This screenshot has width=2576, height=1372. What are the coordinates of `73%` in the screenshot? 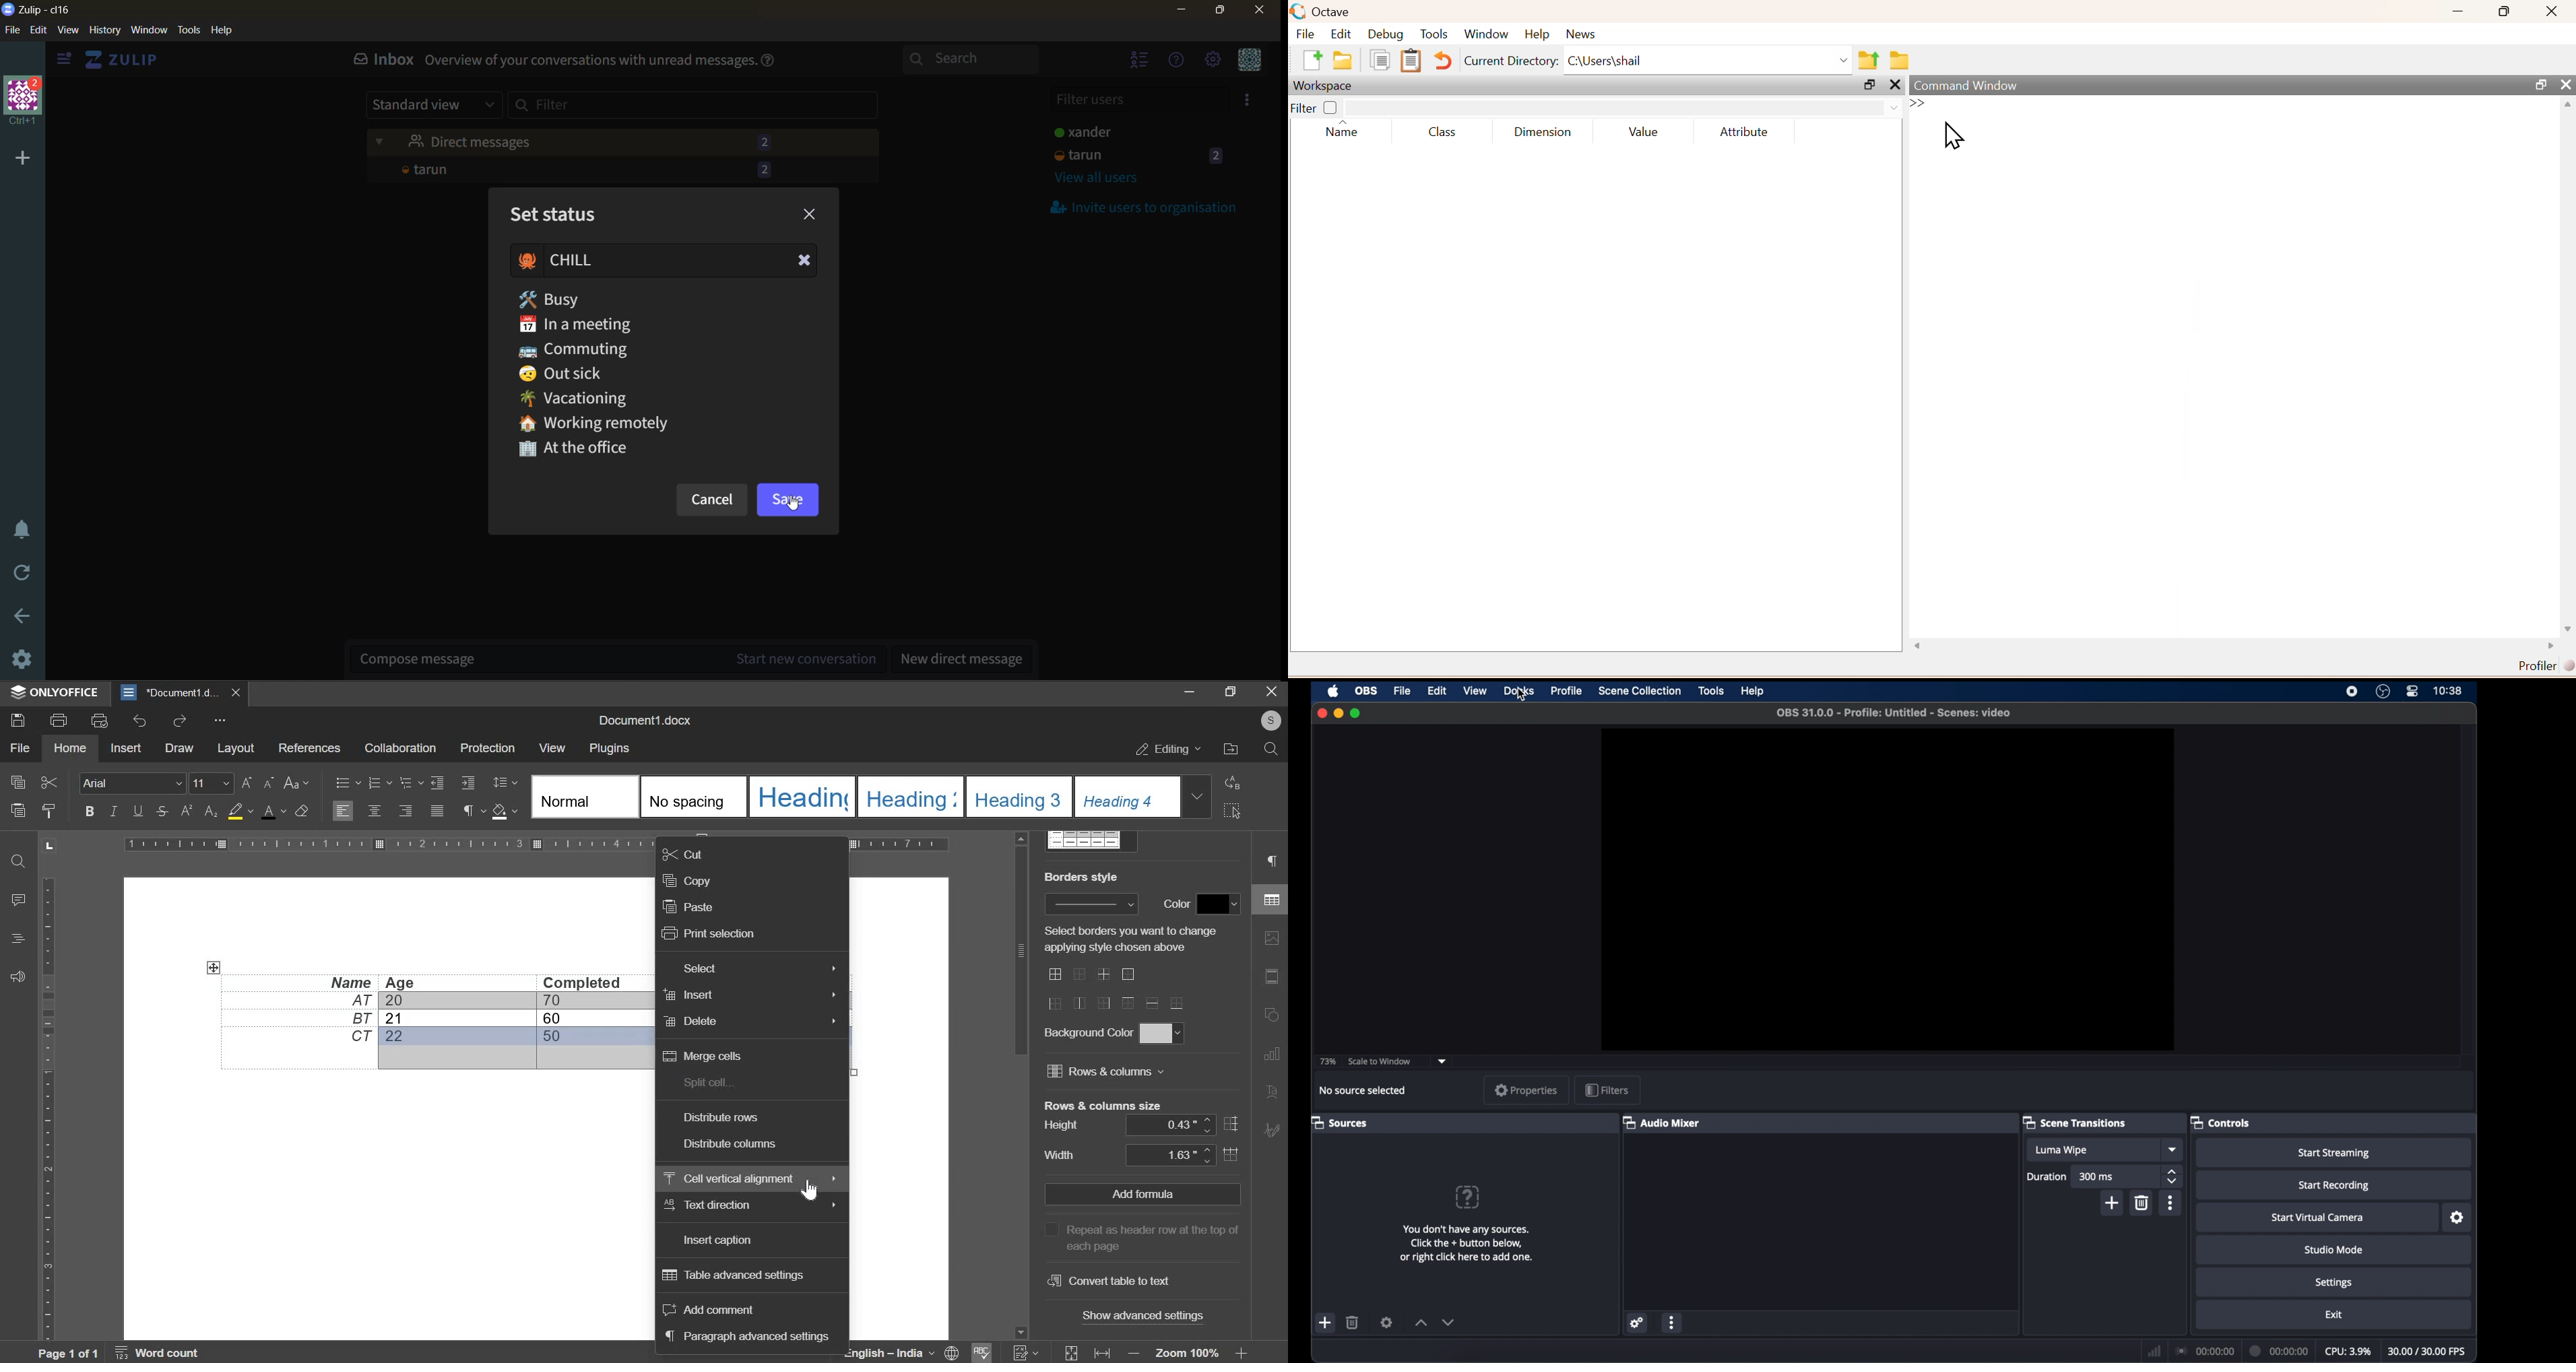 It's located at (1327, 1061).